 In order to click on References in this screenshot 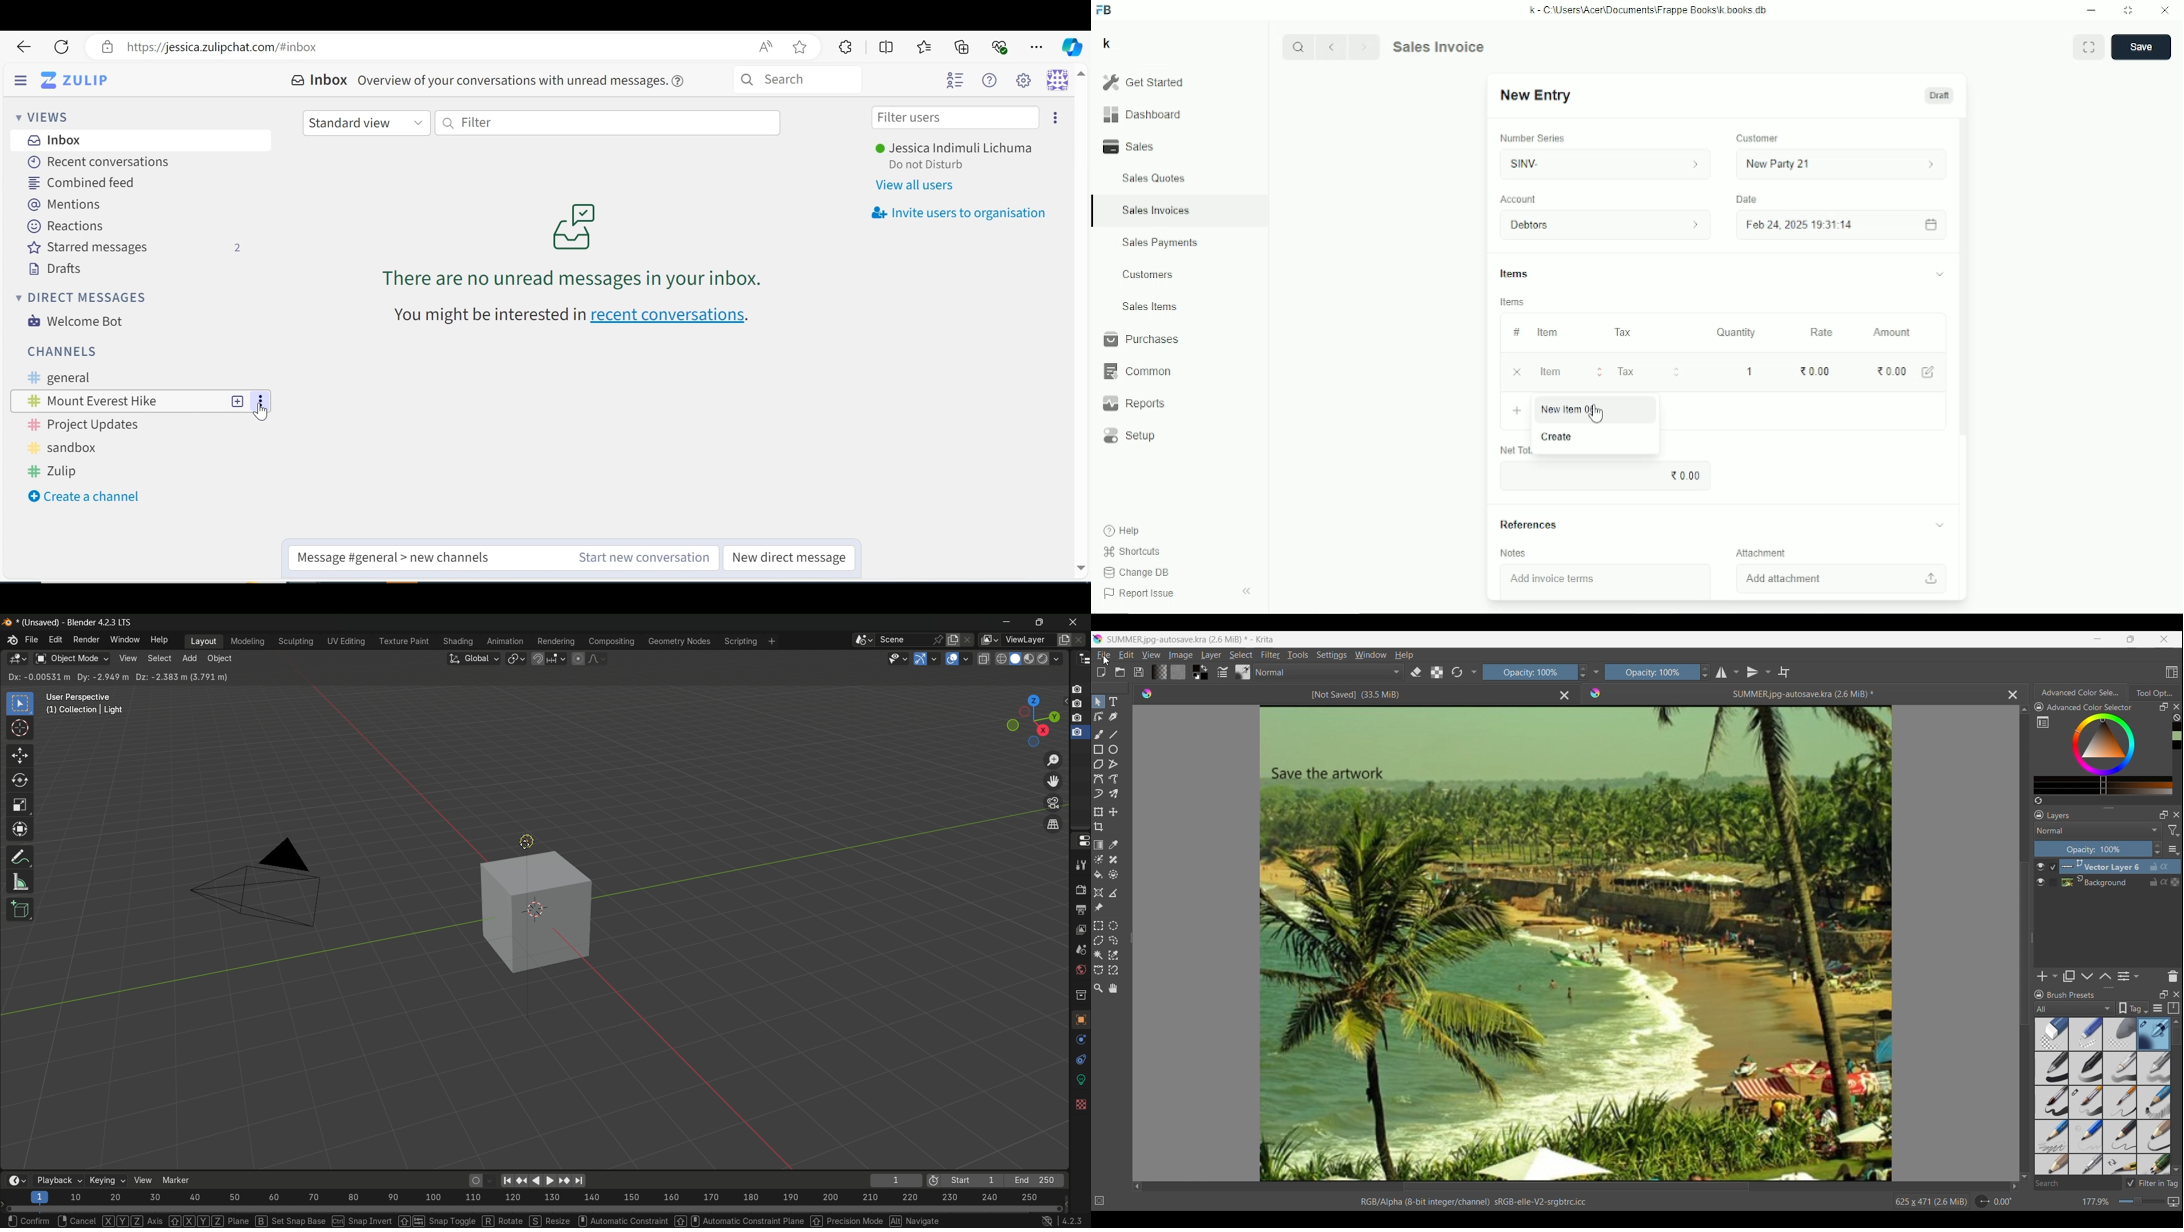, I will do `click(1720, 525)`.